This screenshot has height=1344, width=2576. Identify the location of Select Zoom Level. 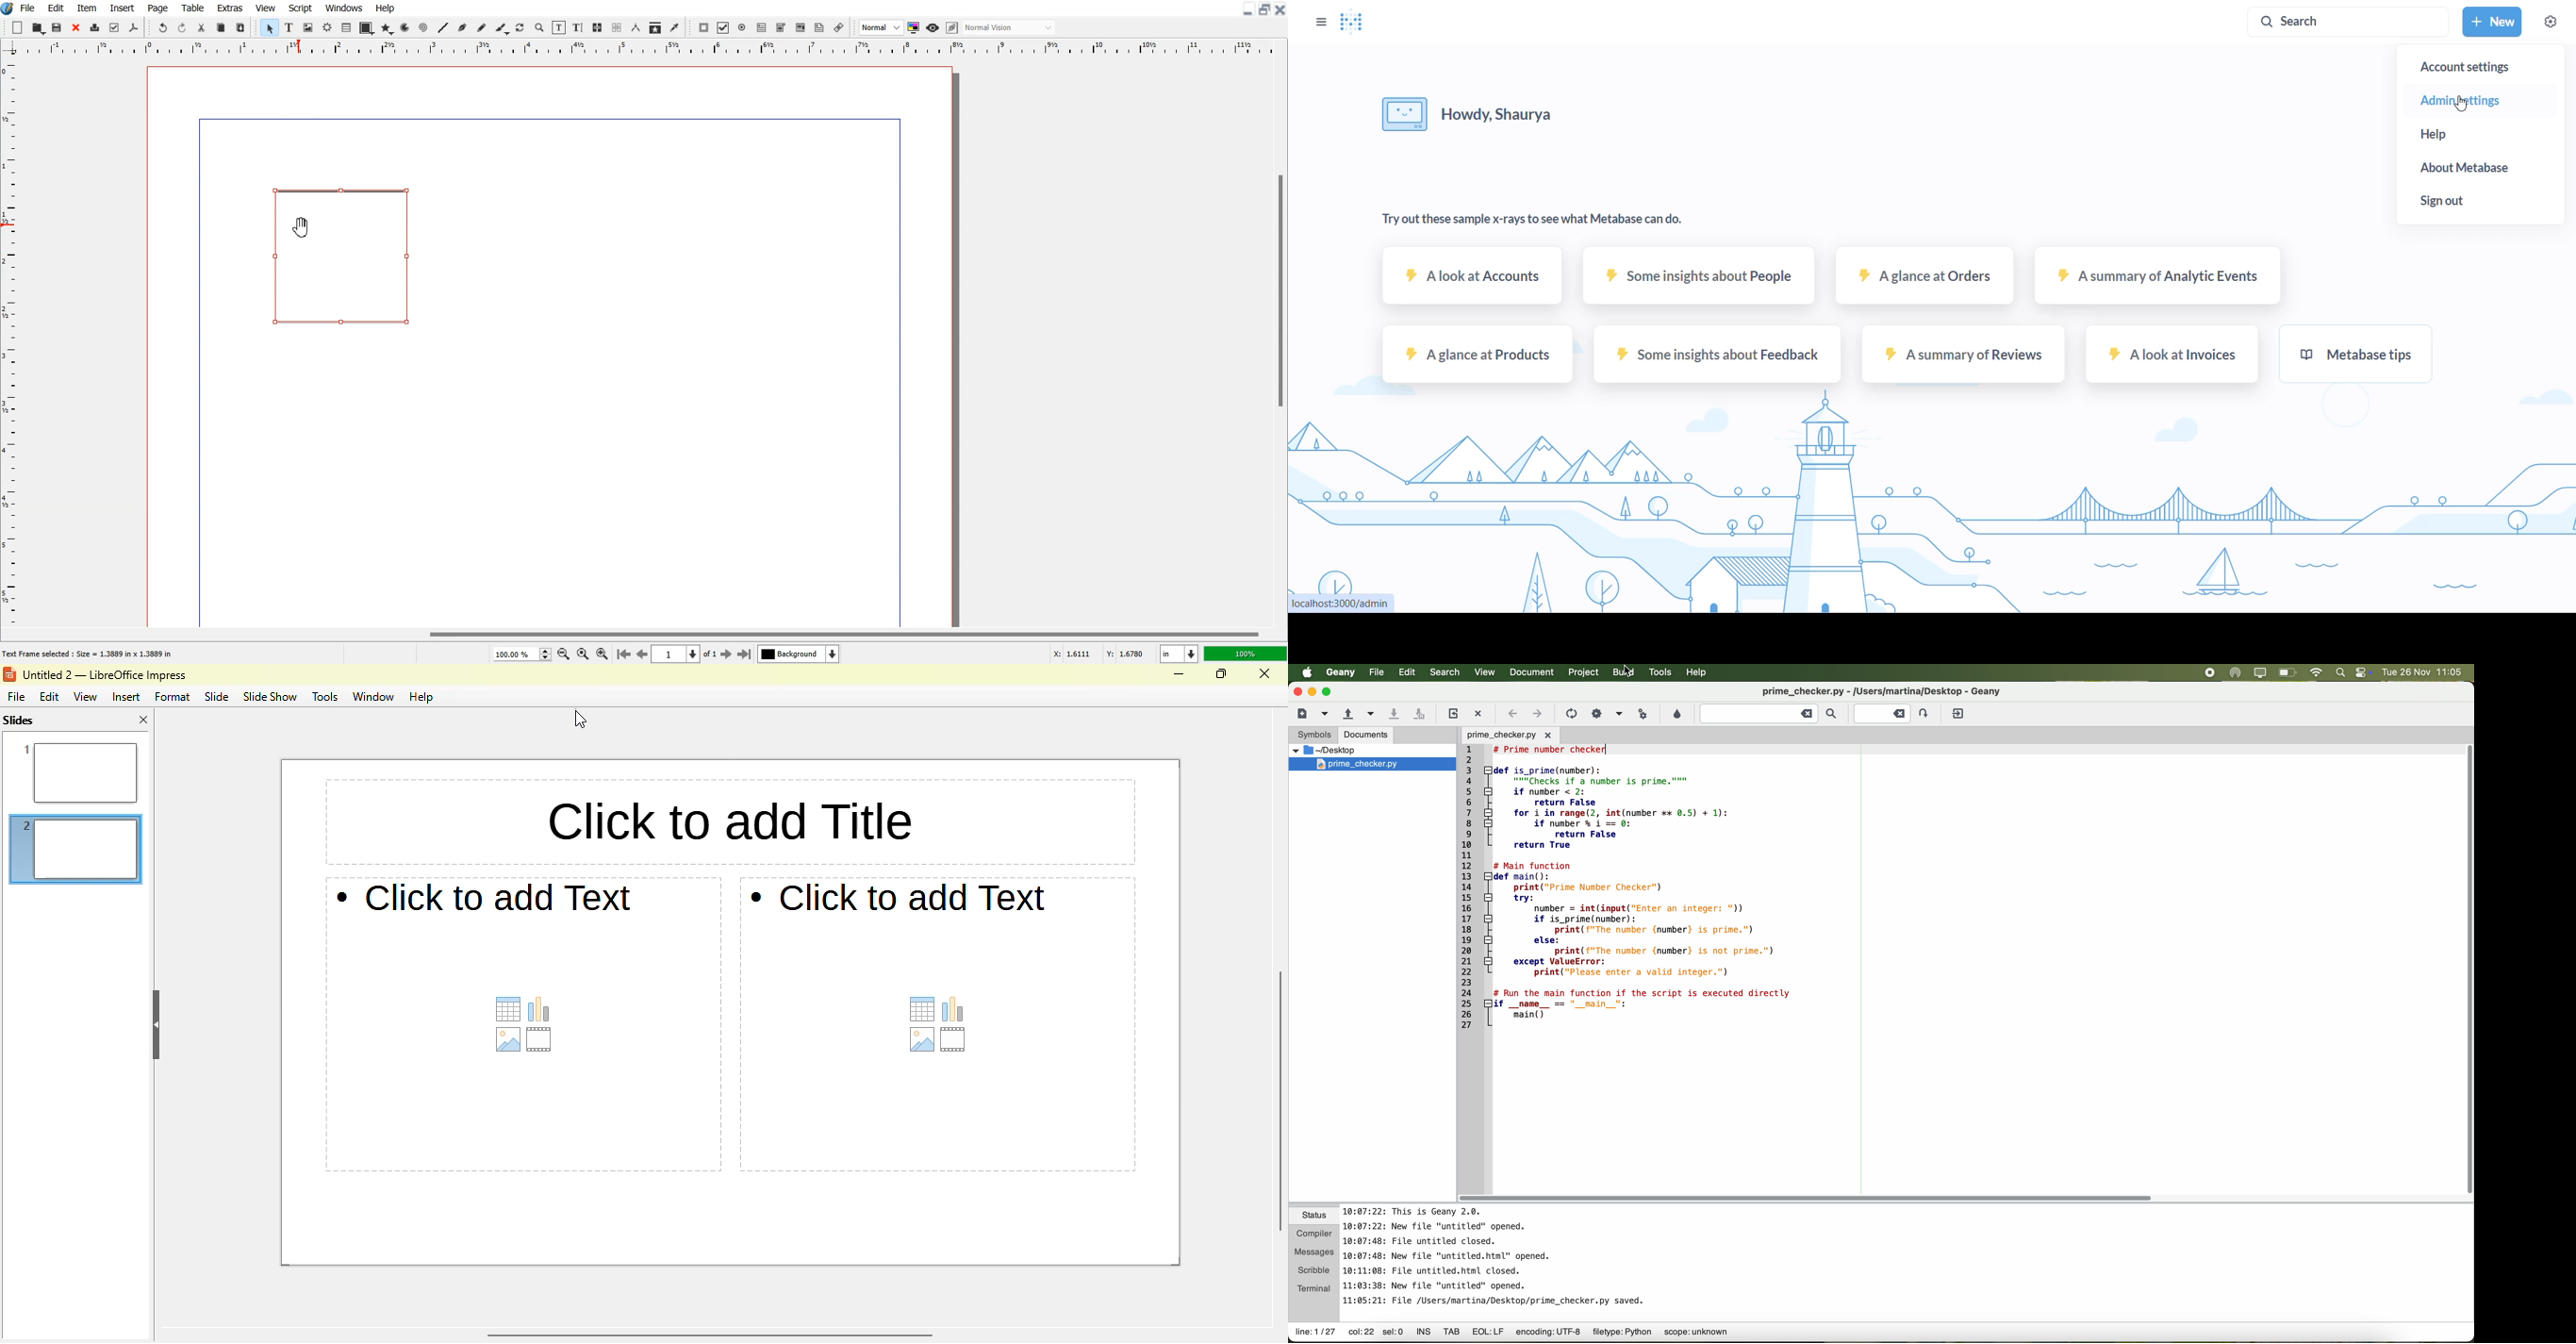
(523, 654).